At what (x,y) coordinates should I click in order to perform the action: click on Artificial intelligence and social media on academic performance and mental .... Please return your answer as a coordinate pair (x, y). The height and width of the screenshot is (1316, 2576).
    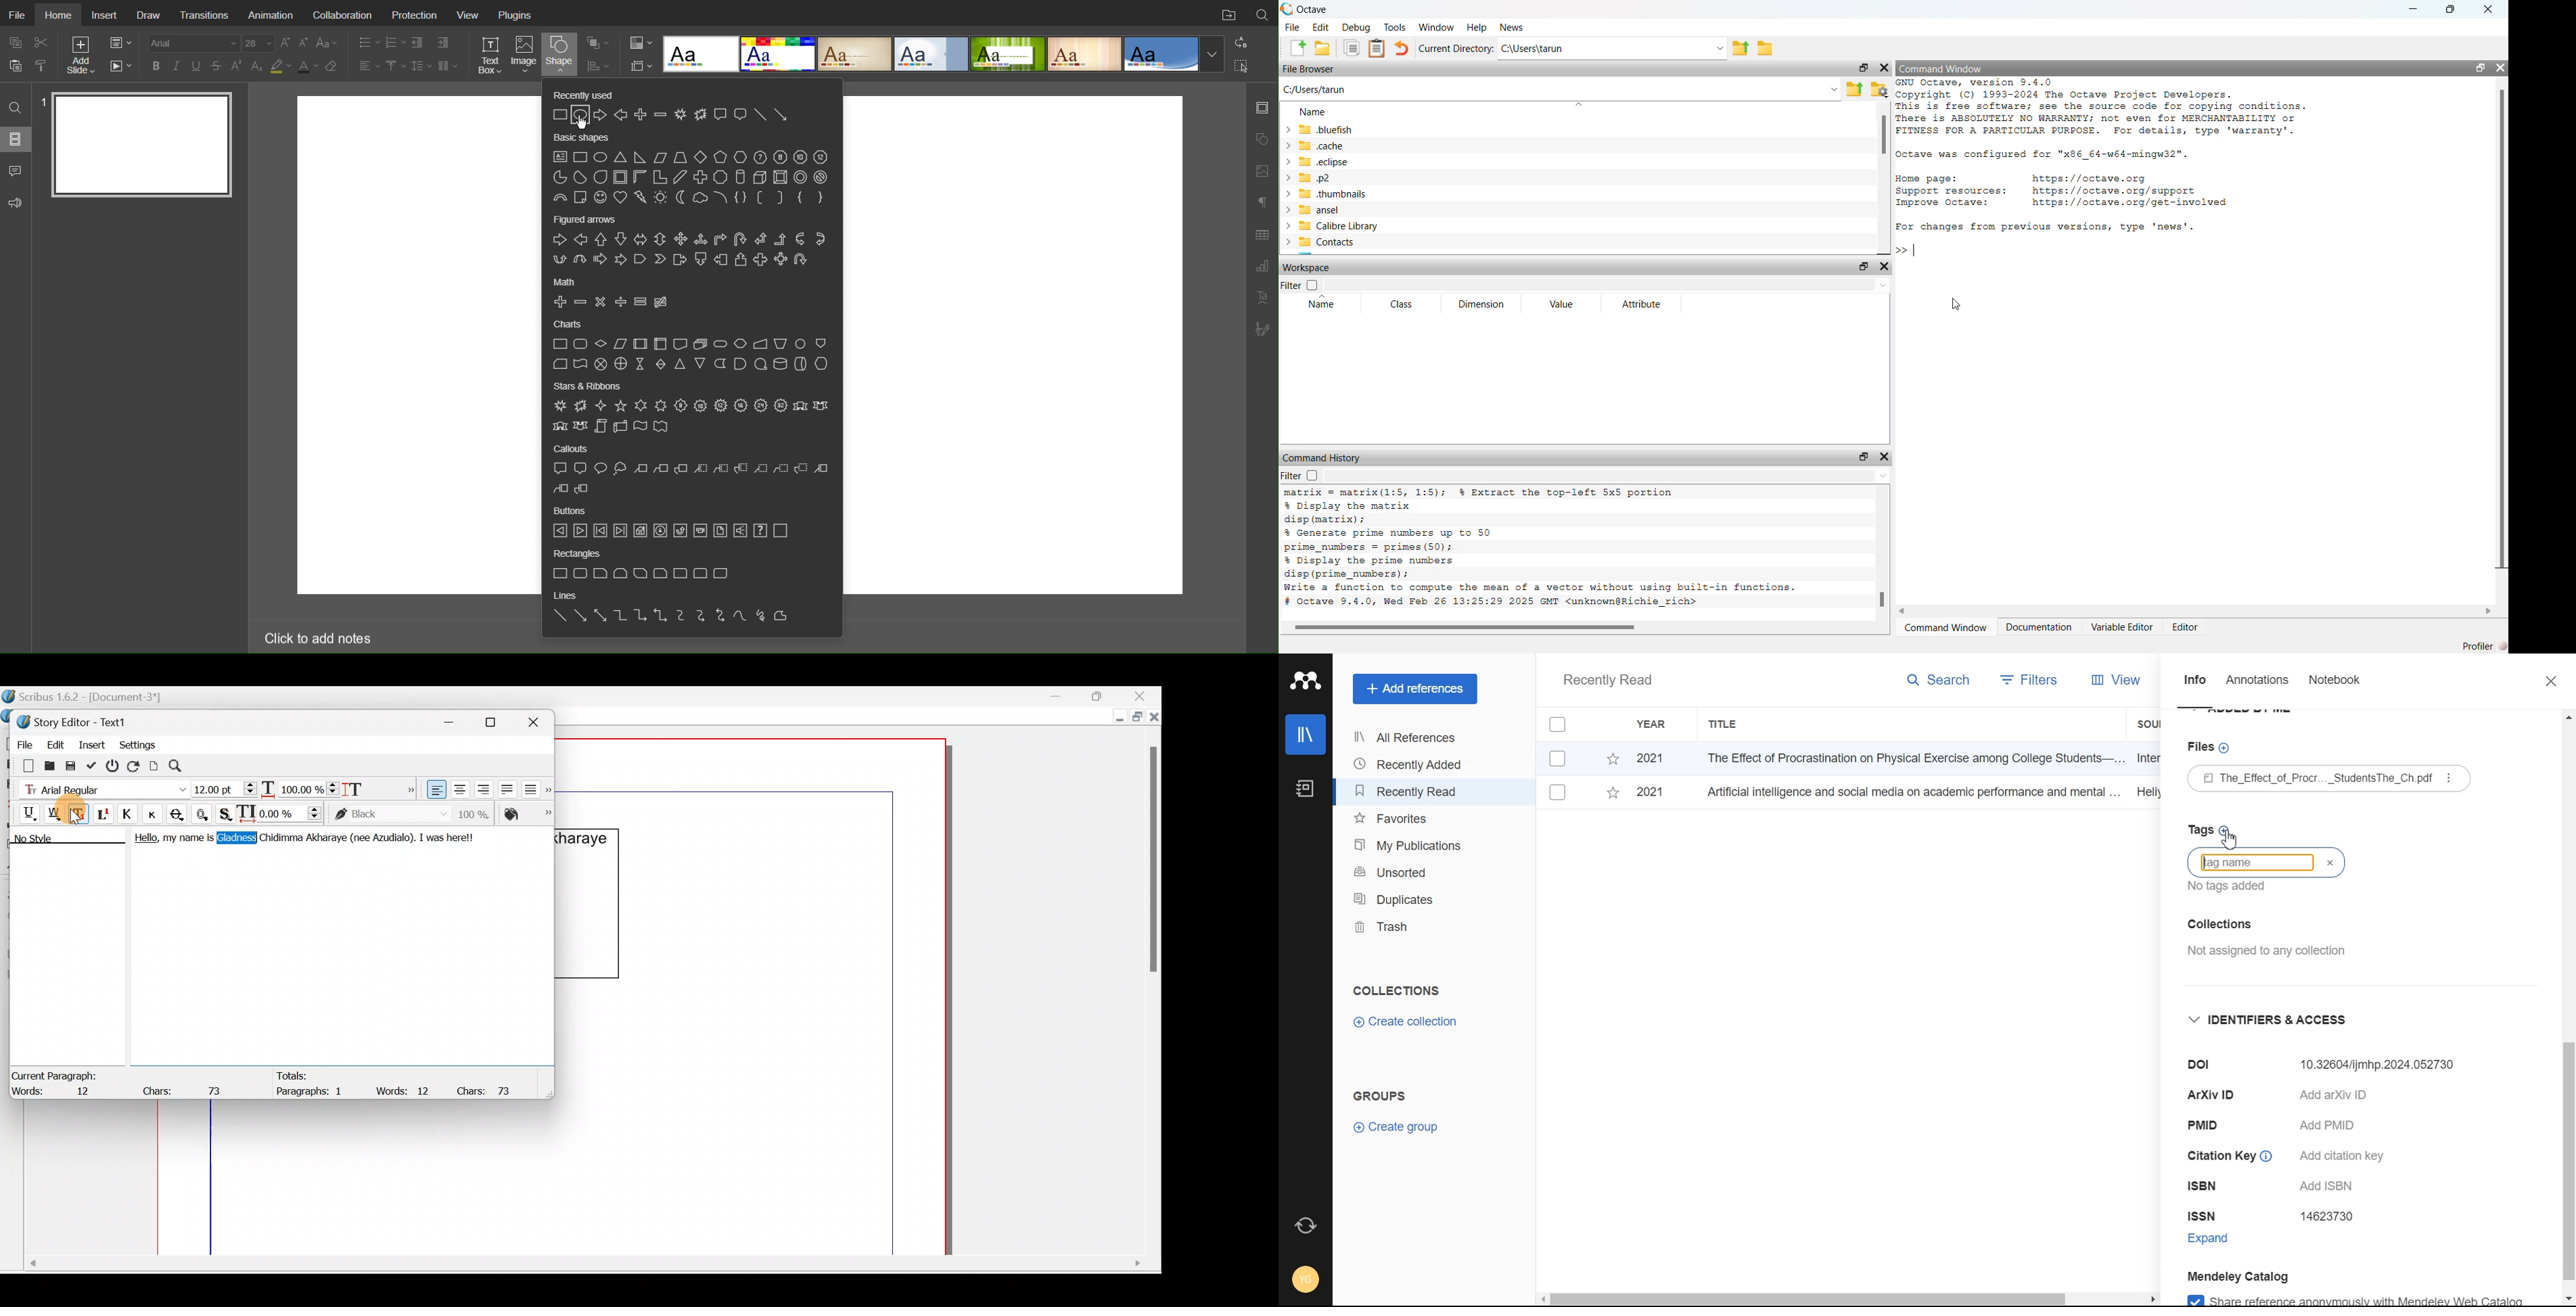
    Looking at the image, I should click on (1911, 791).